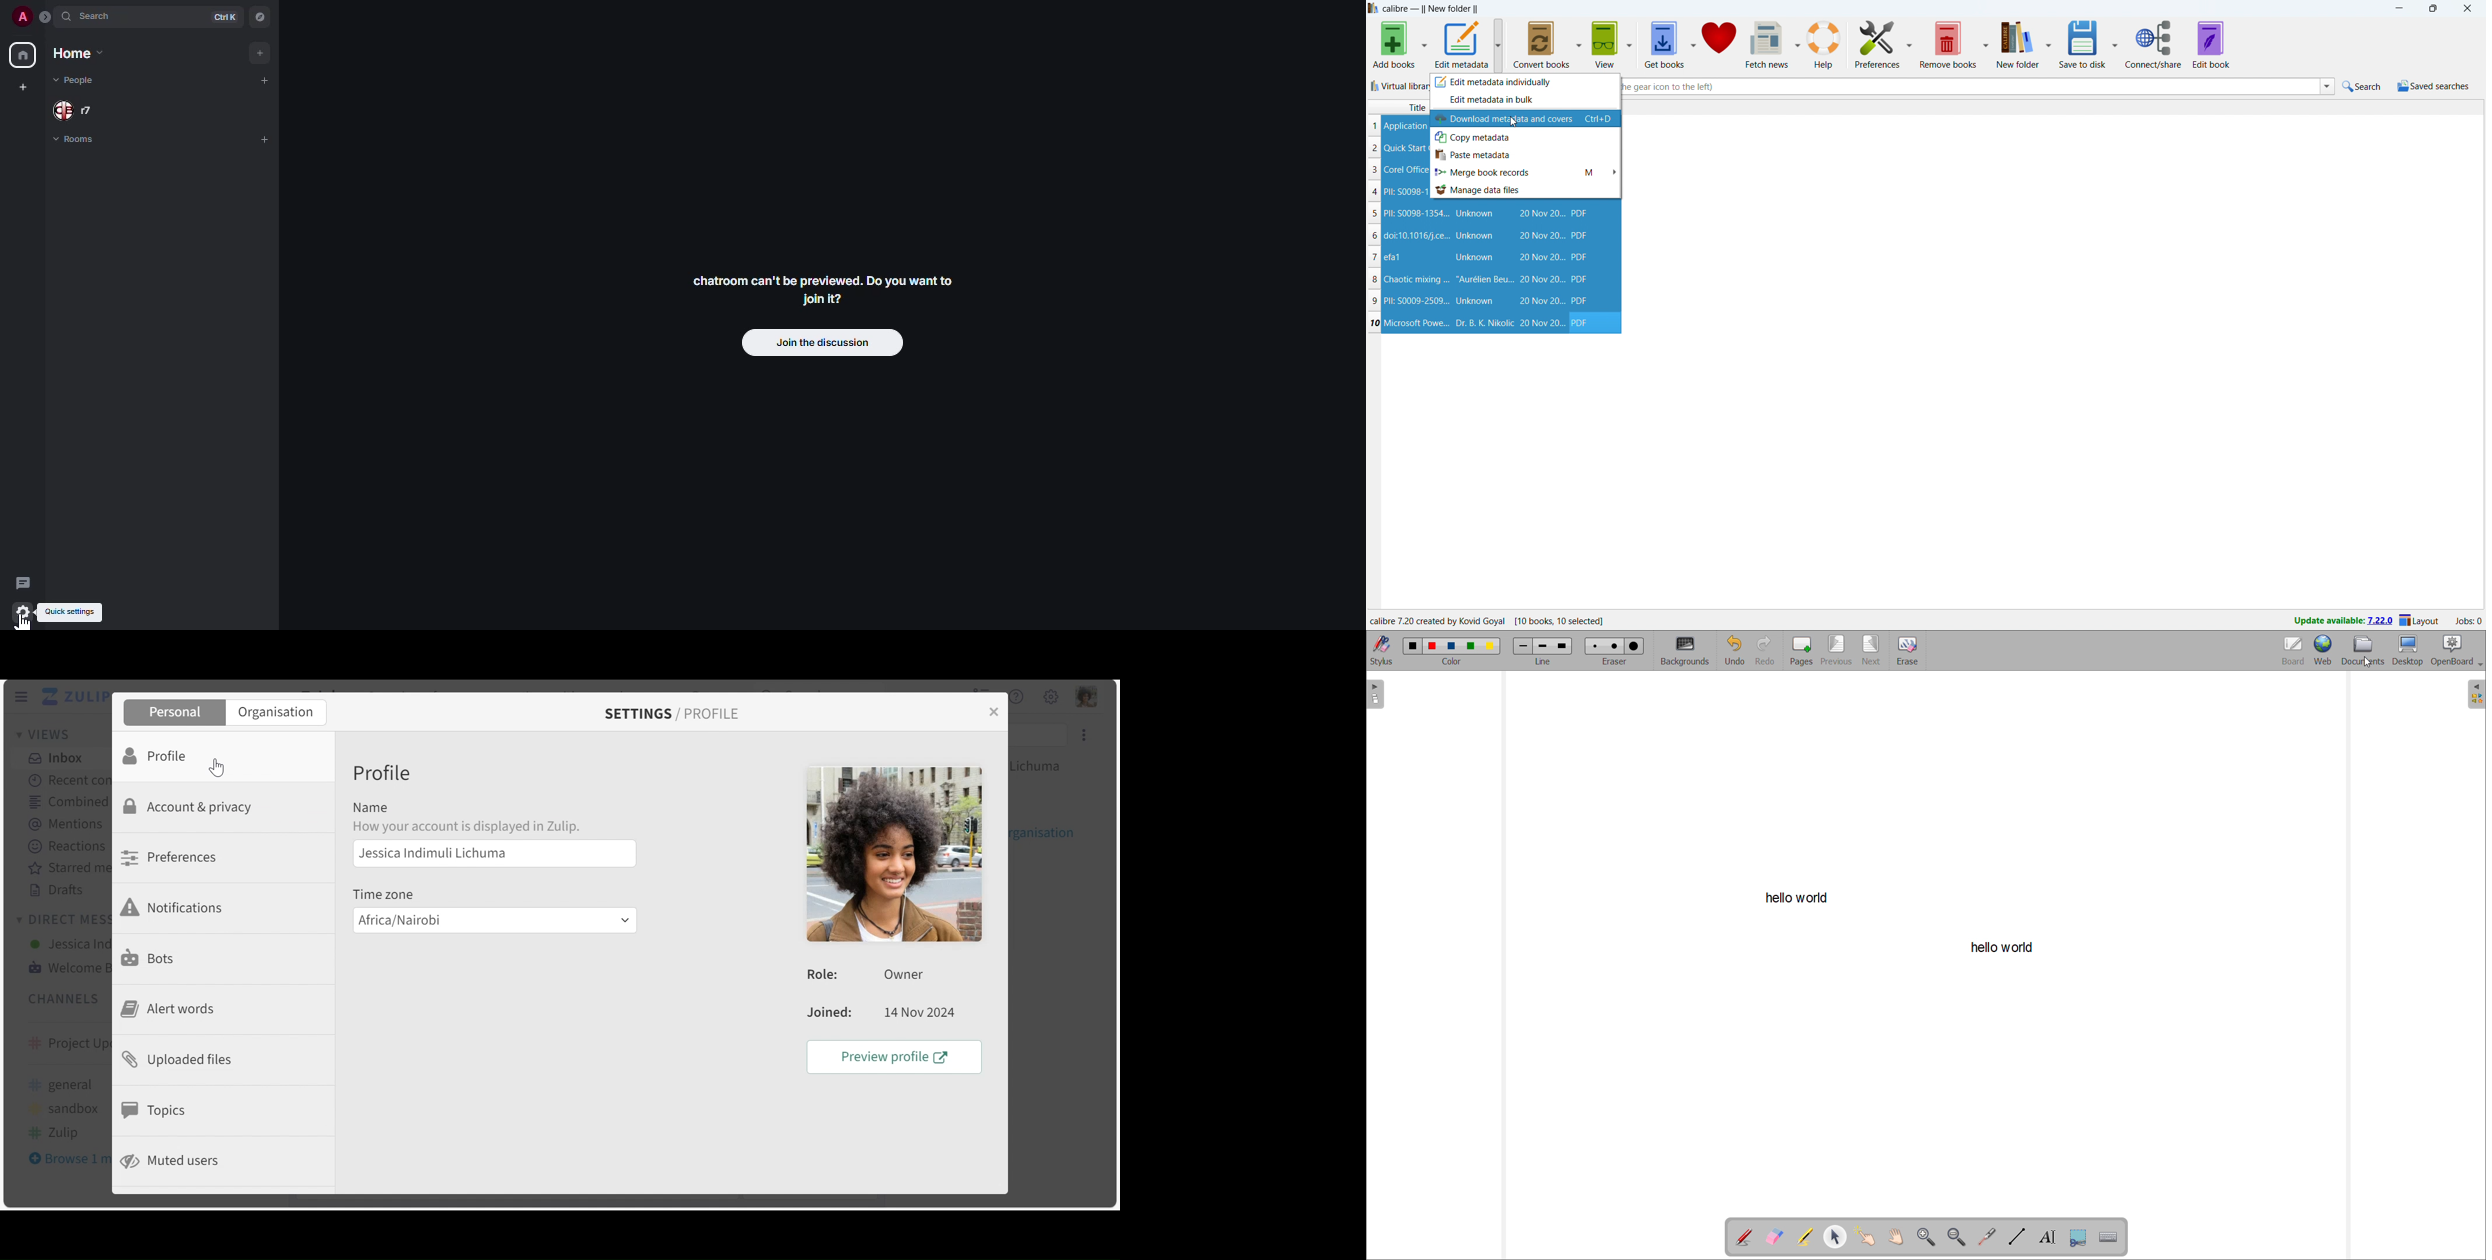  Describe the element at coordinates (372, 810) in the screenshot. I see `Name` at that location.